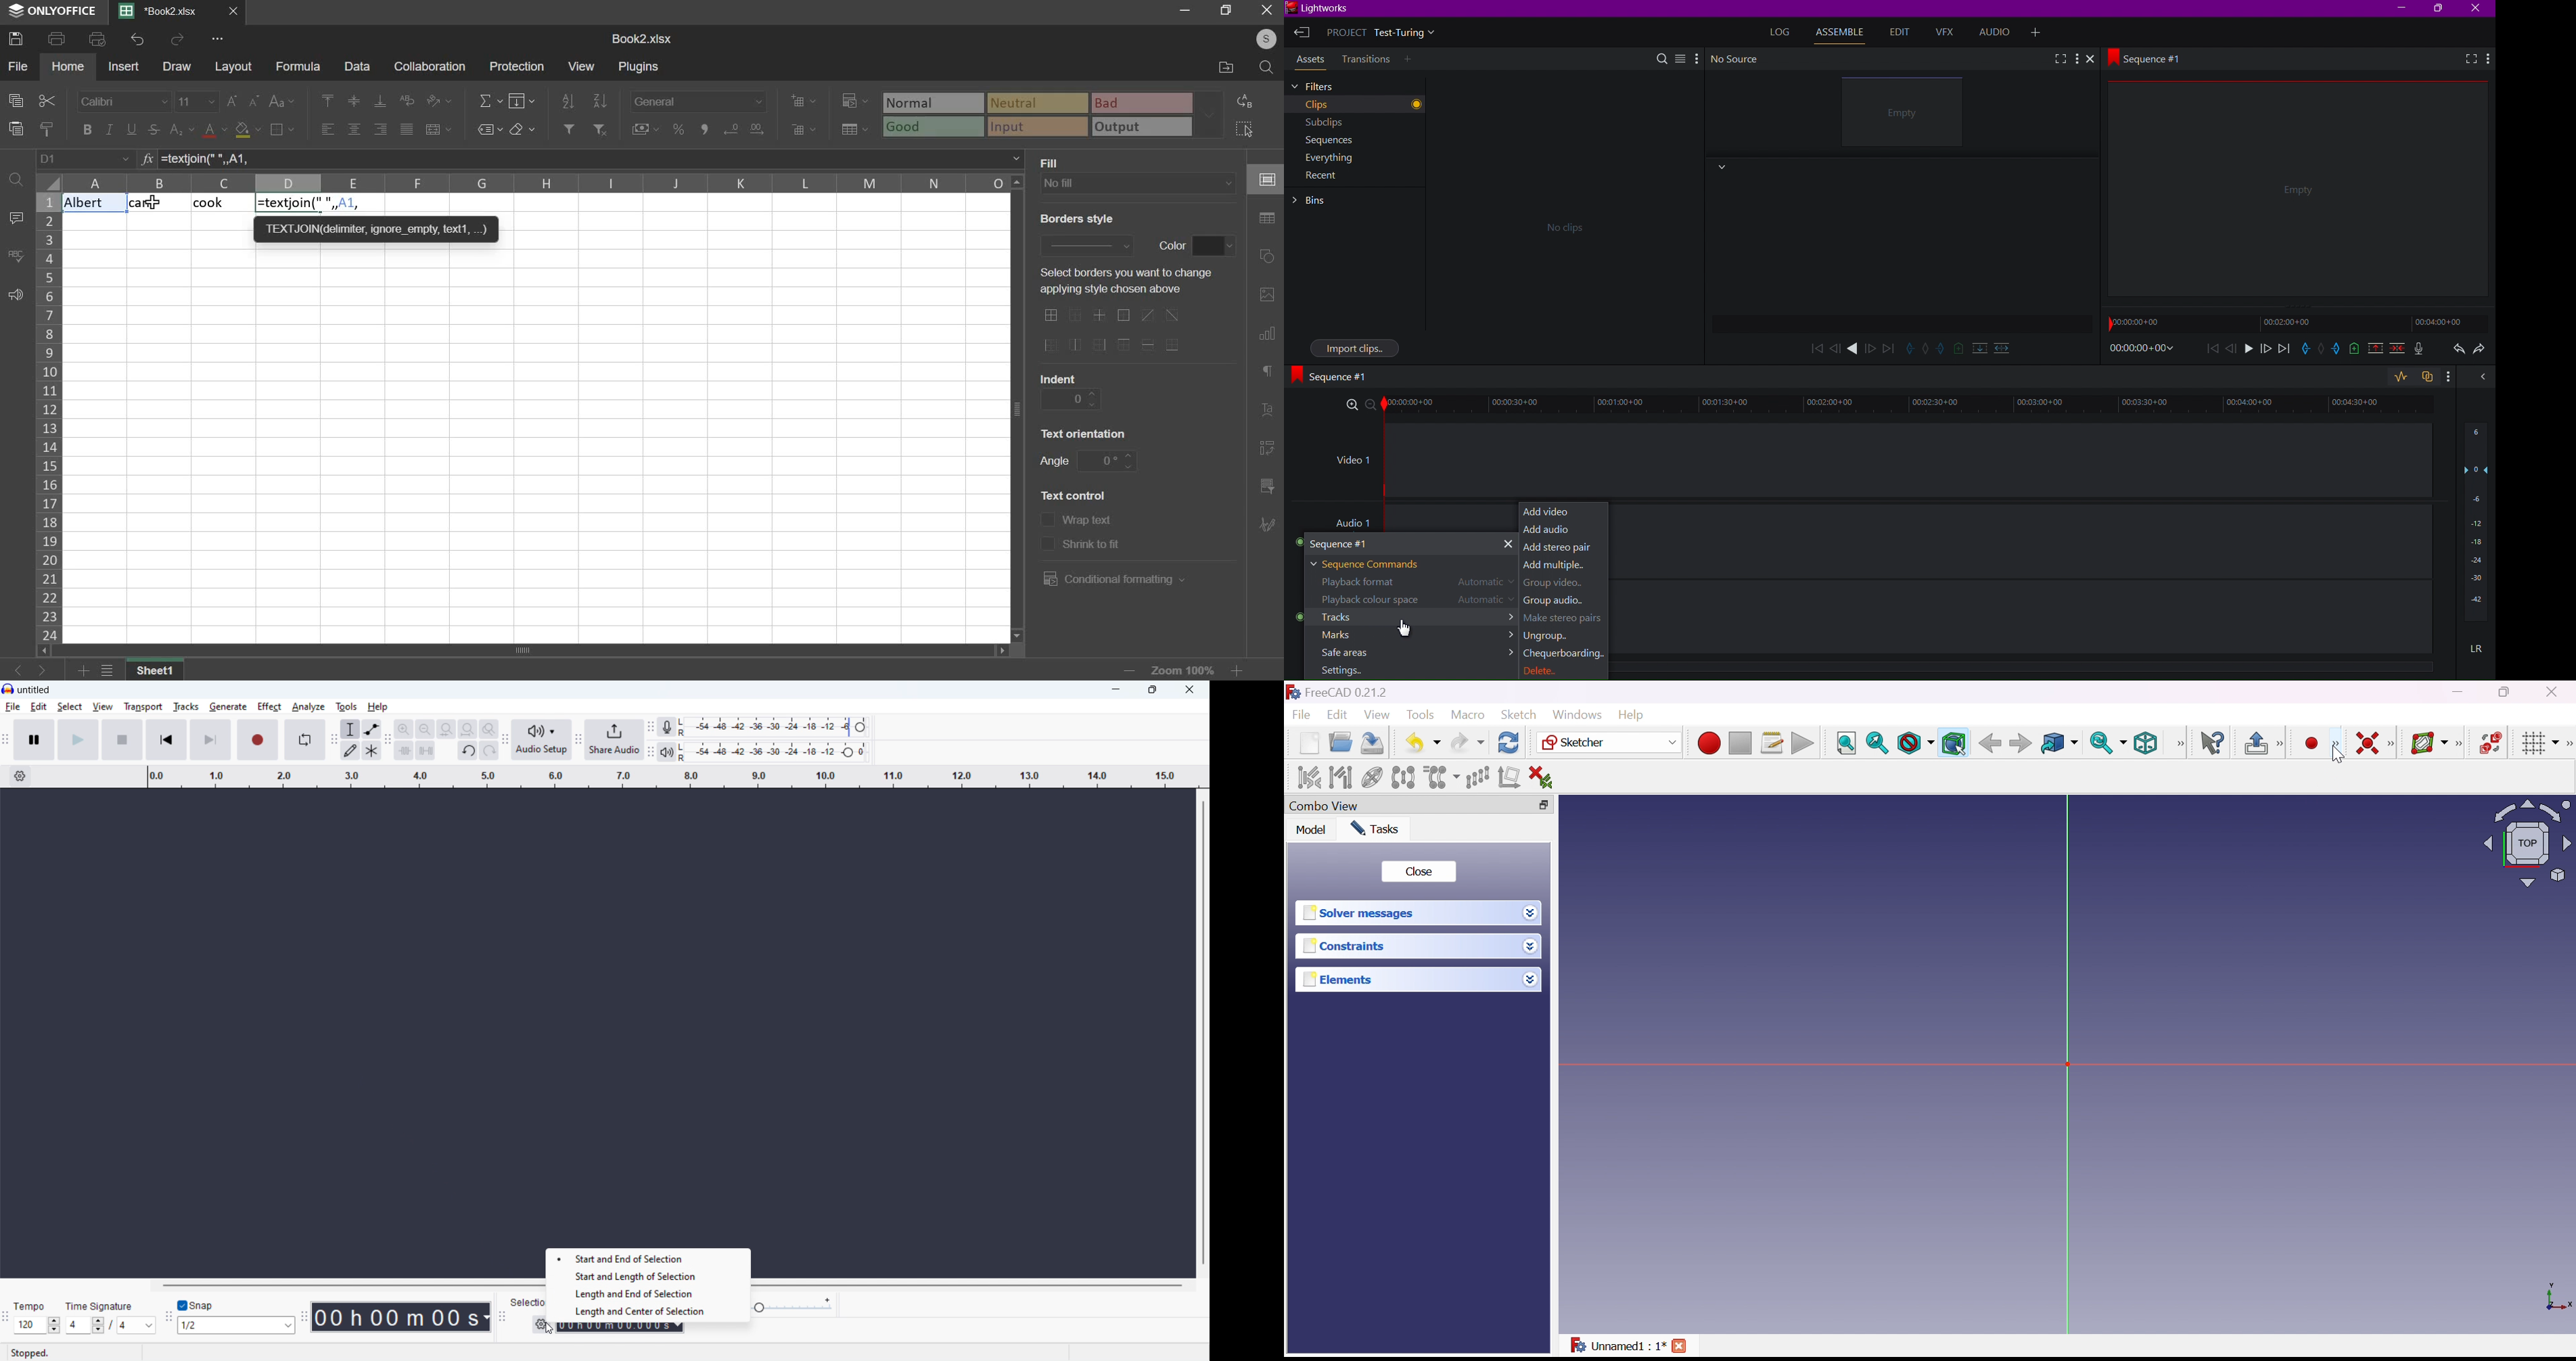 This screenshot has width=2576, height=1372. I want to click on Sketcher edit tools, so click(2568, 744).